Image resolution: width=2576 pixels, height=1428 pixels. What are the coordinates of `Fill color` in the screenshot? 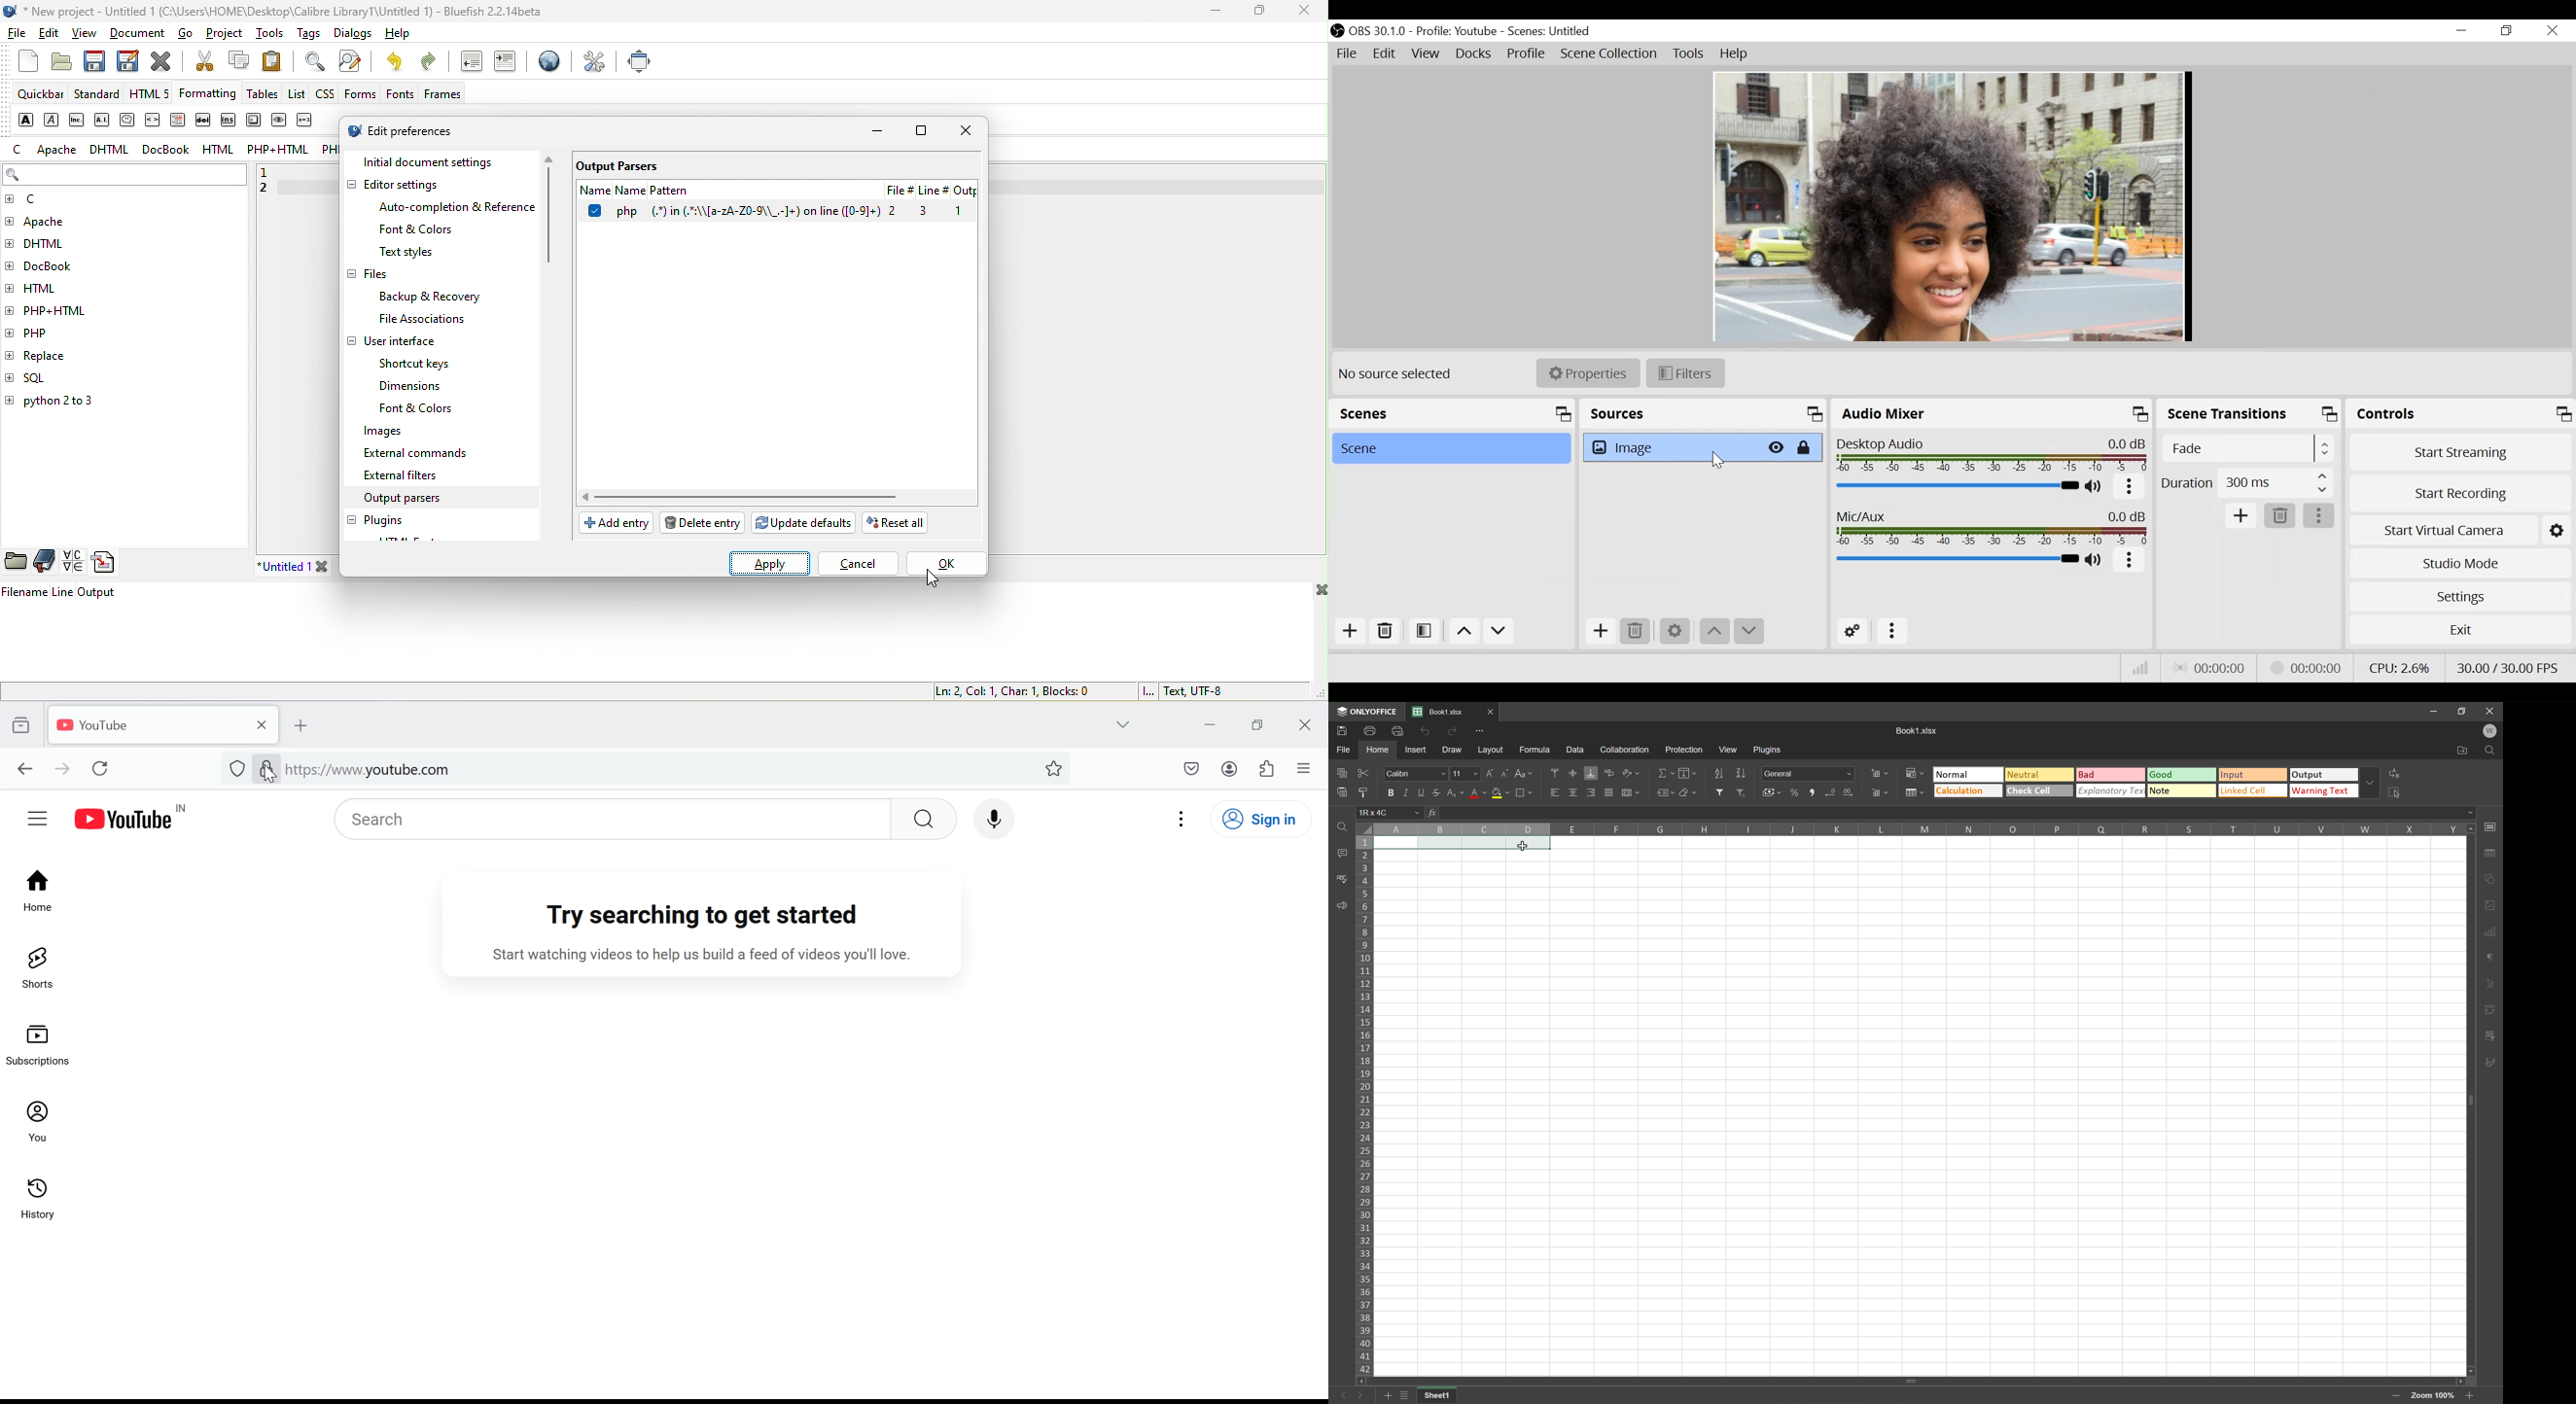 It's located at (1500, 793).